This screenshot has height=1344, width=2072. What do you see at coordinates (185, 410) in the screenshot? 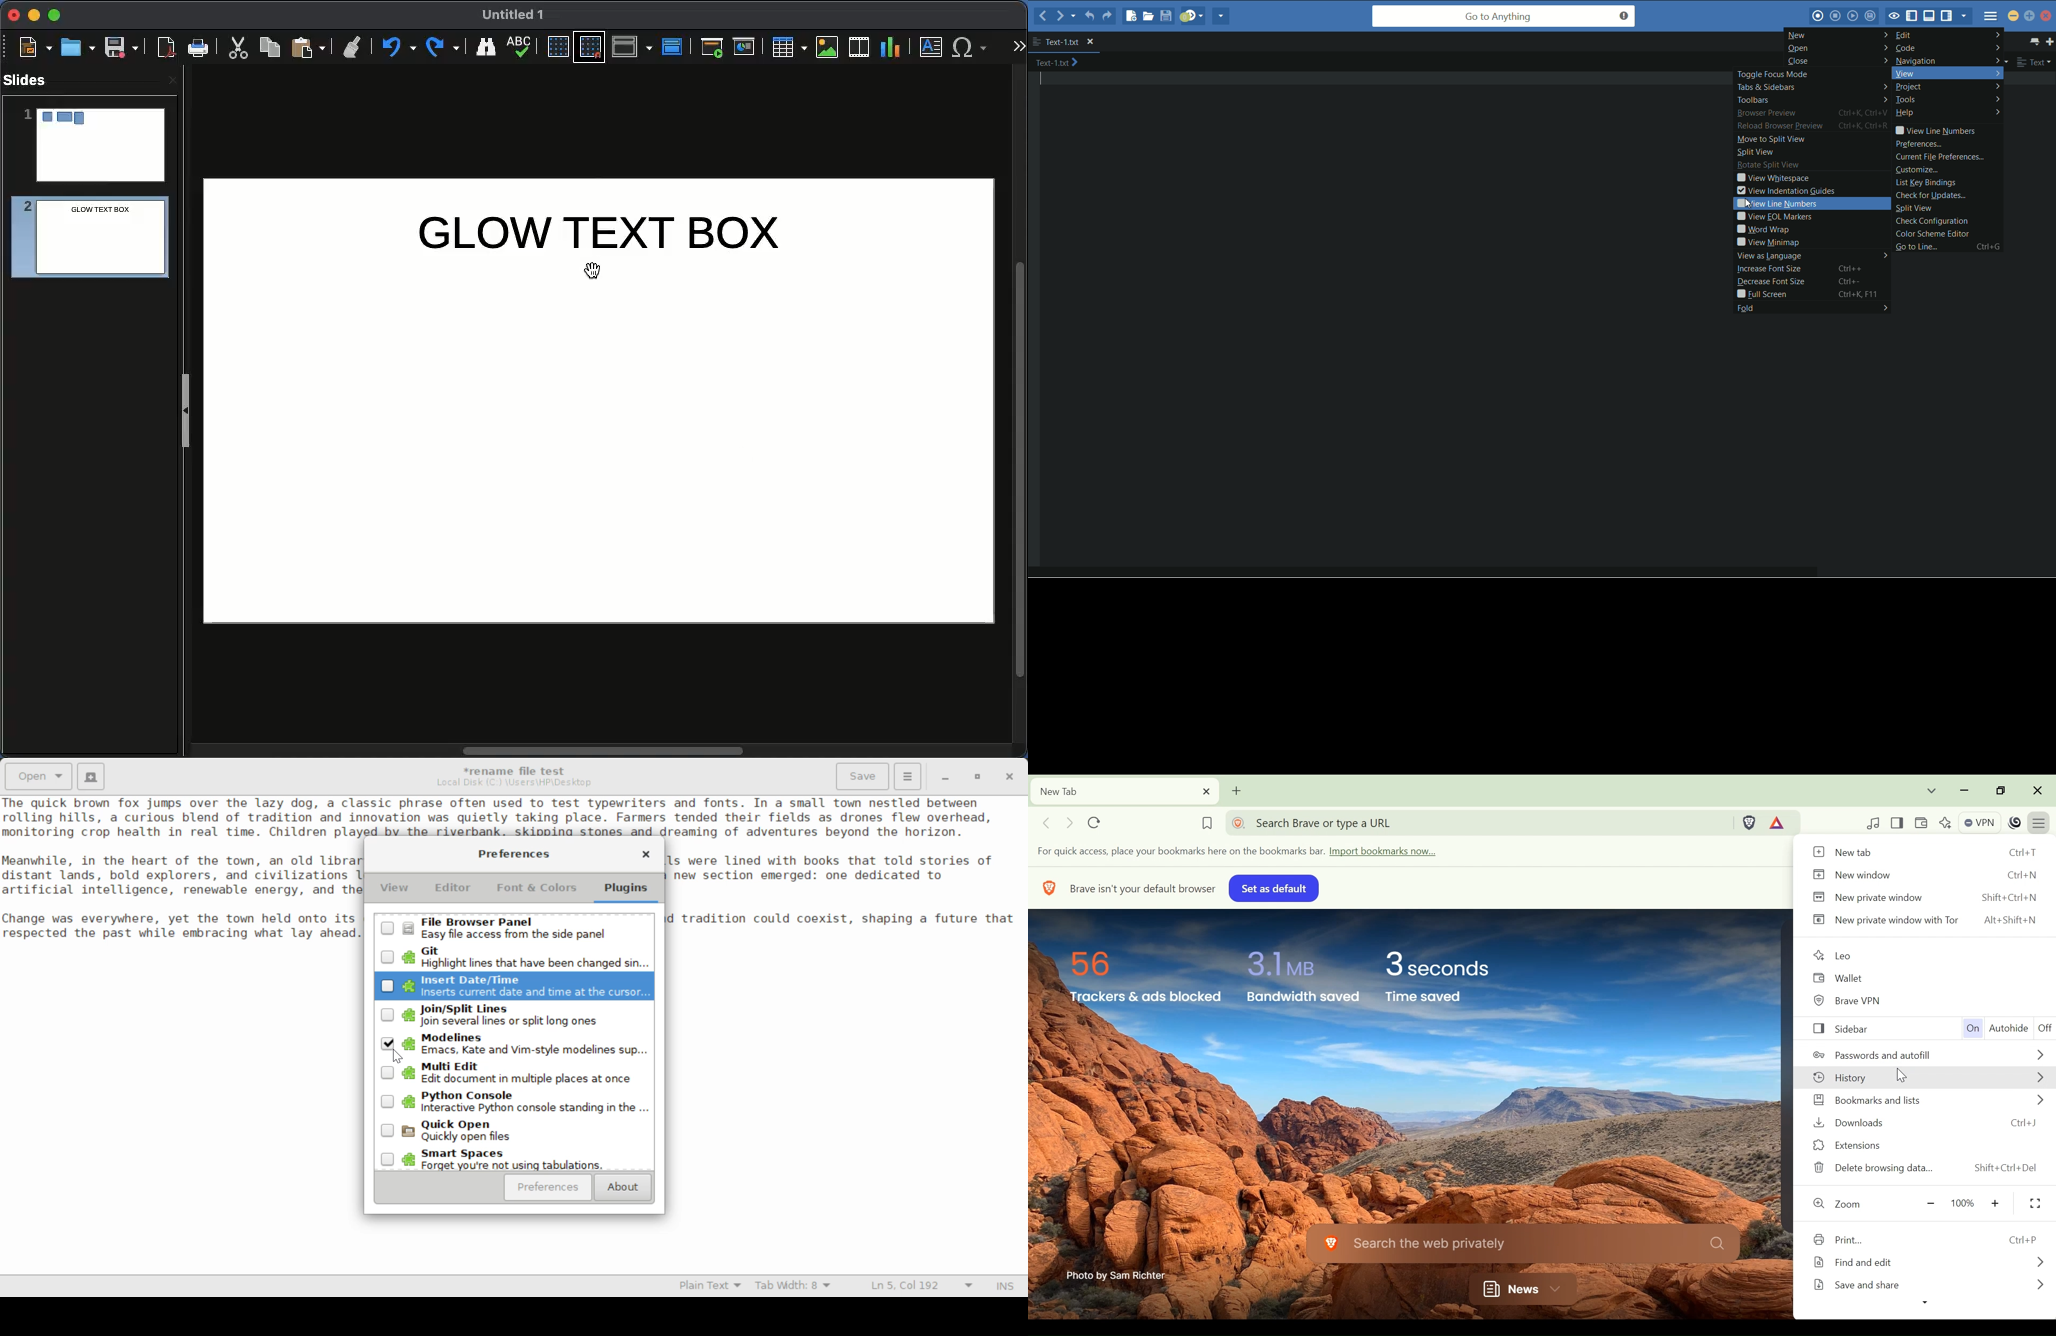
I see `Slide panel` at bounding box center [185, 410].